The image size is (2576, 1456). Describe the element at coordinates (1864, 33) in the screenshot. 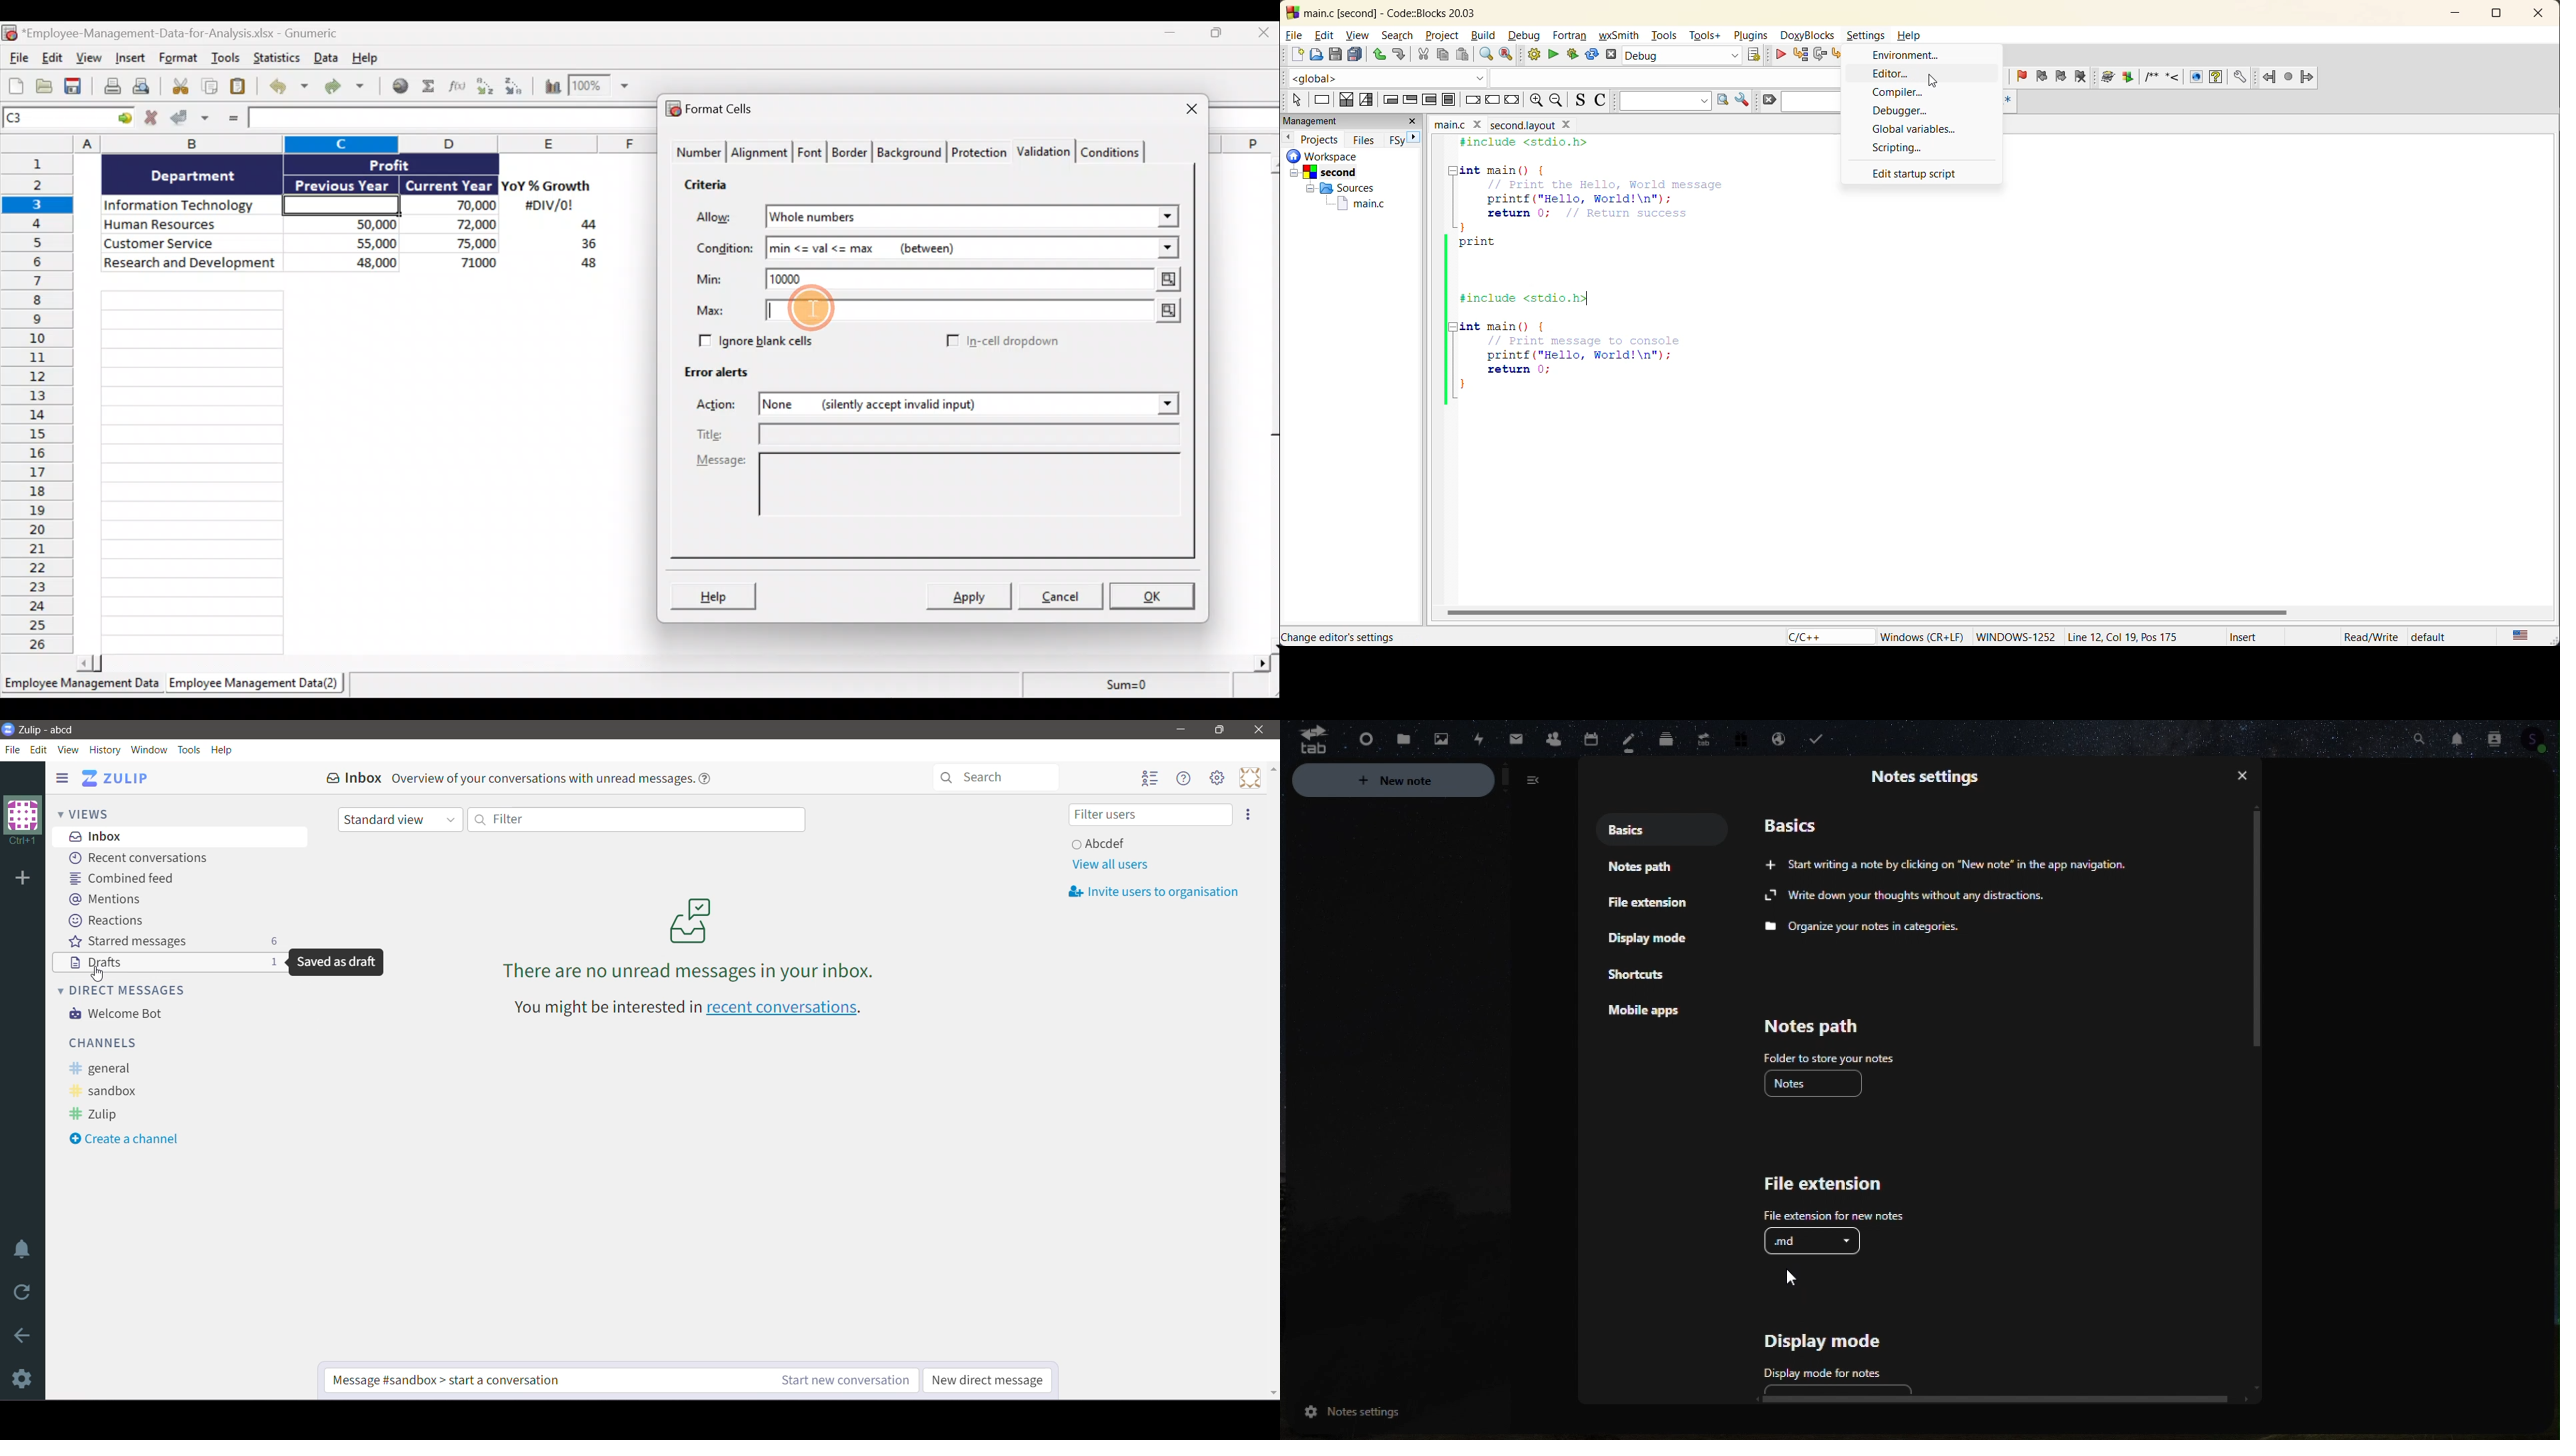

I see `Settings` at that location.